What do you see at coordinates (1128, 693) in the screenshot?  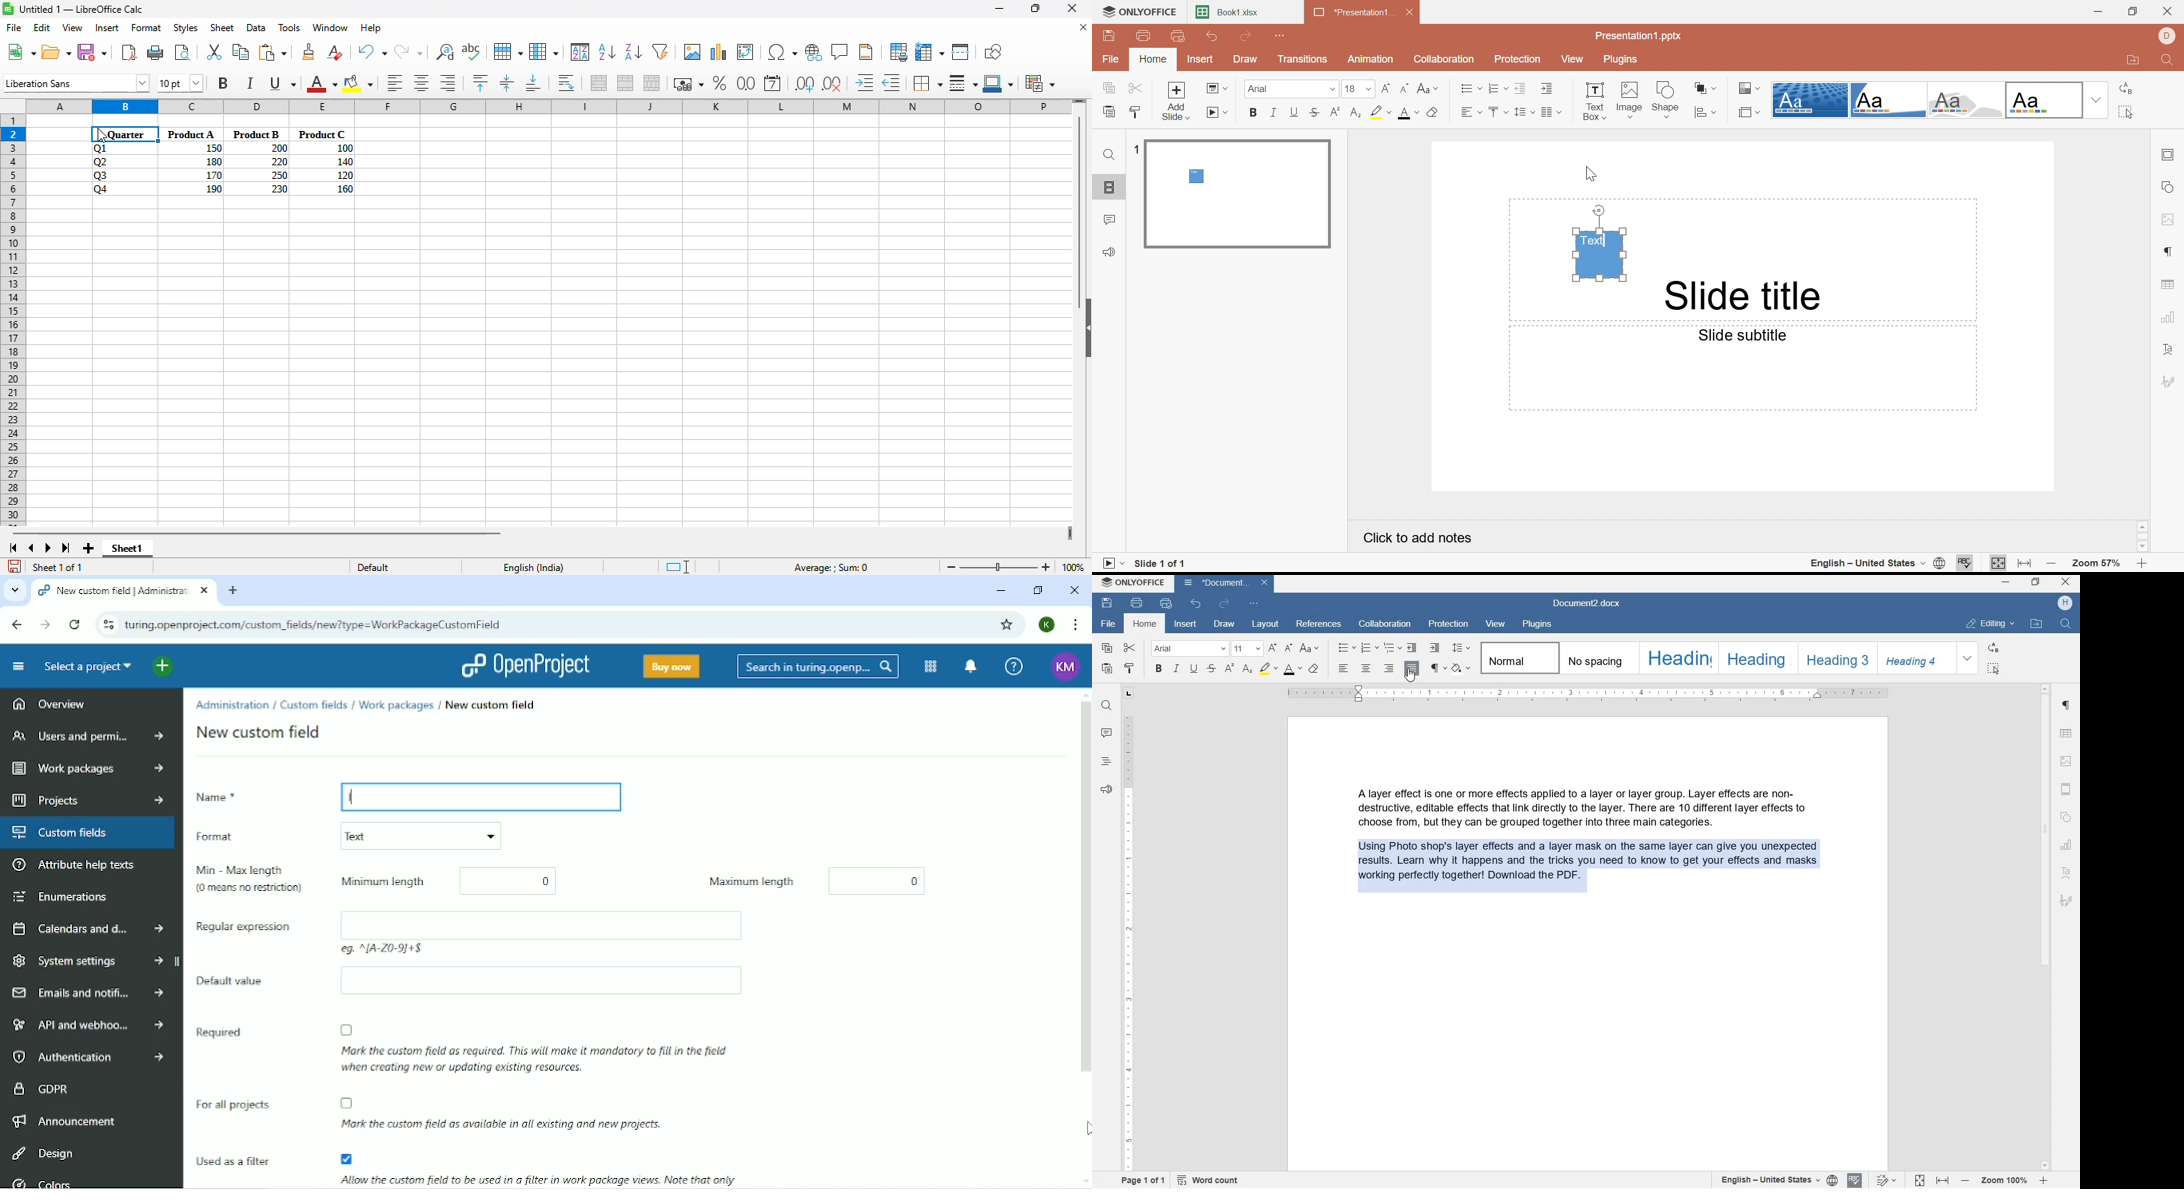 I see `TAB STOP` at bounding box center [1128, 693].